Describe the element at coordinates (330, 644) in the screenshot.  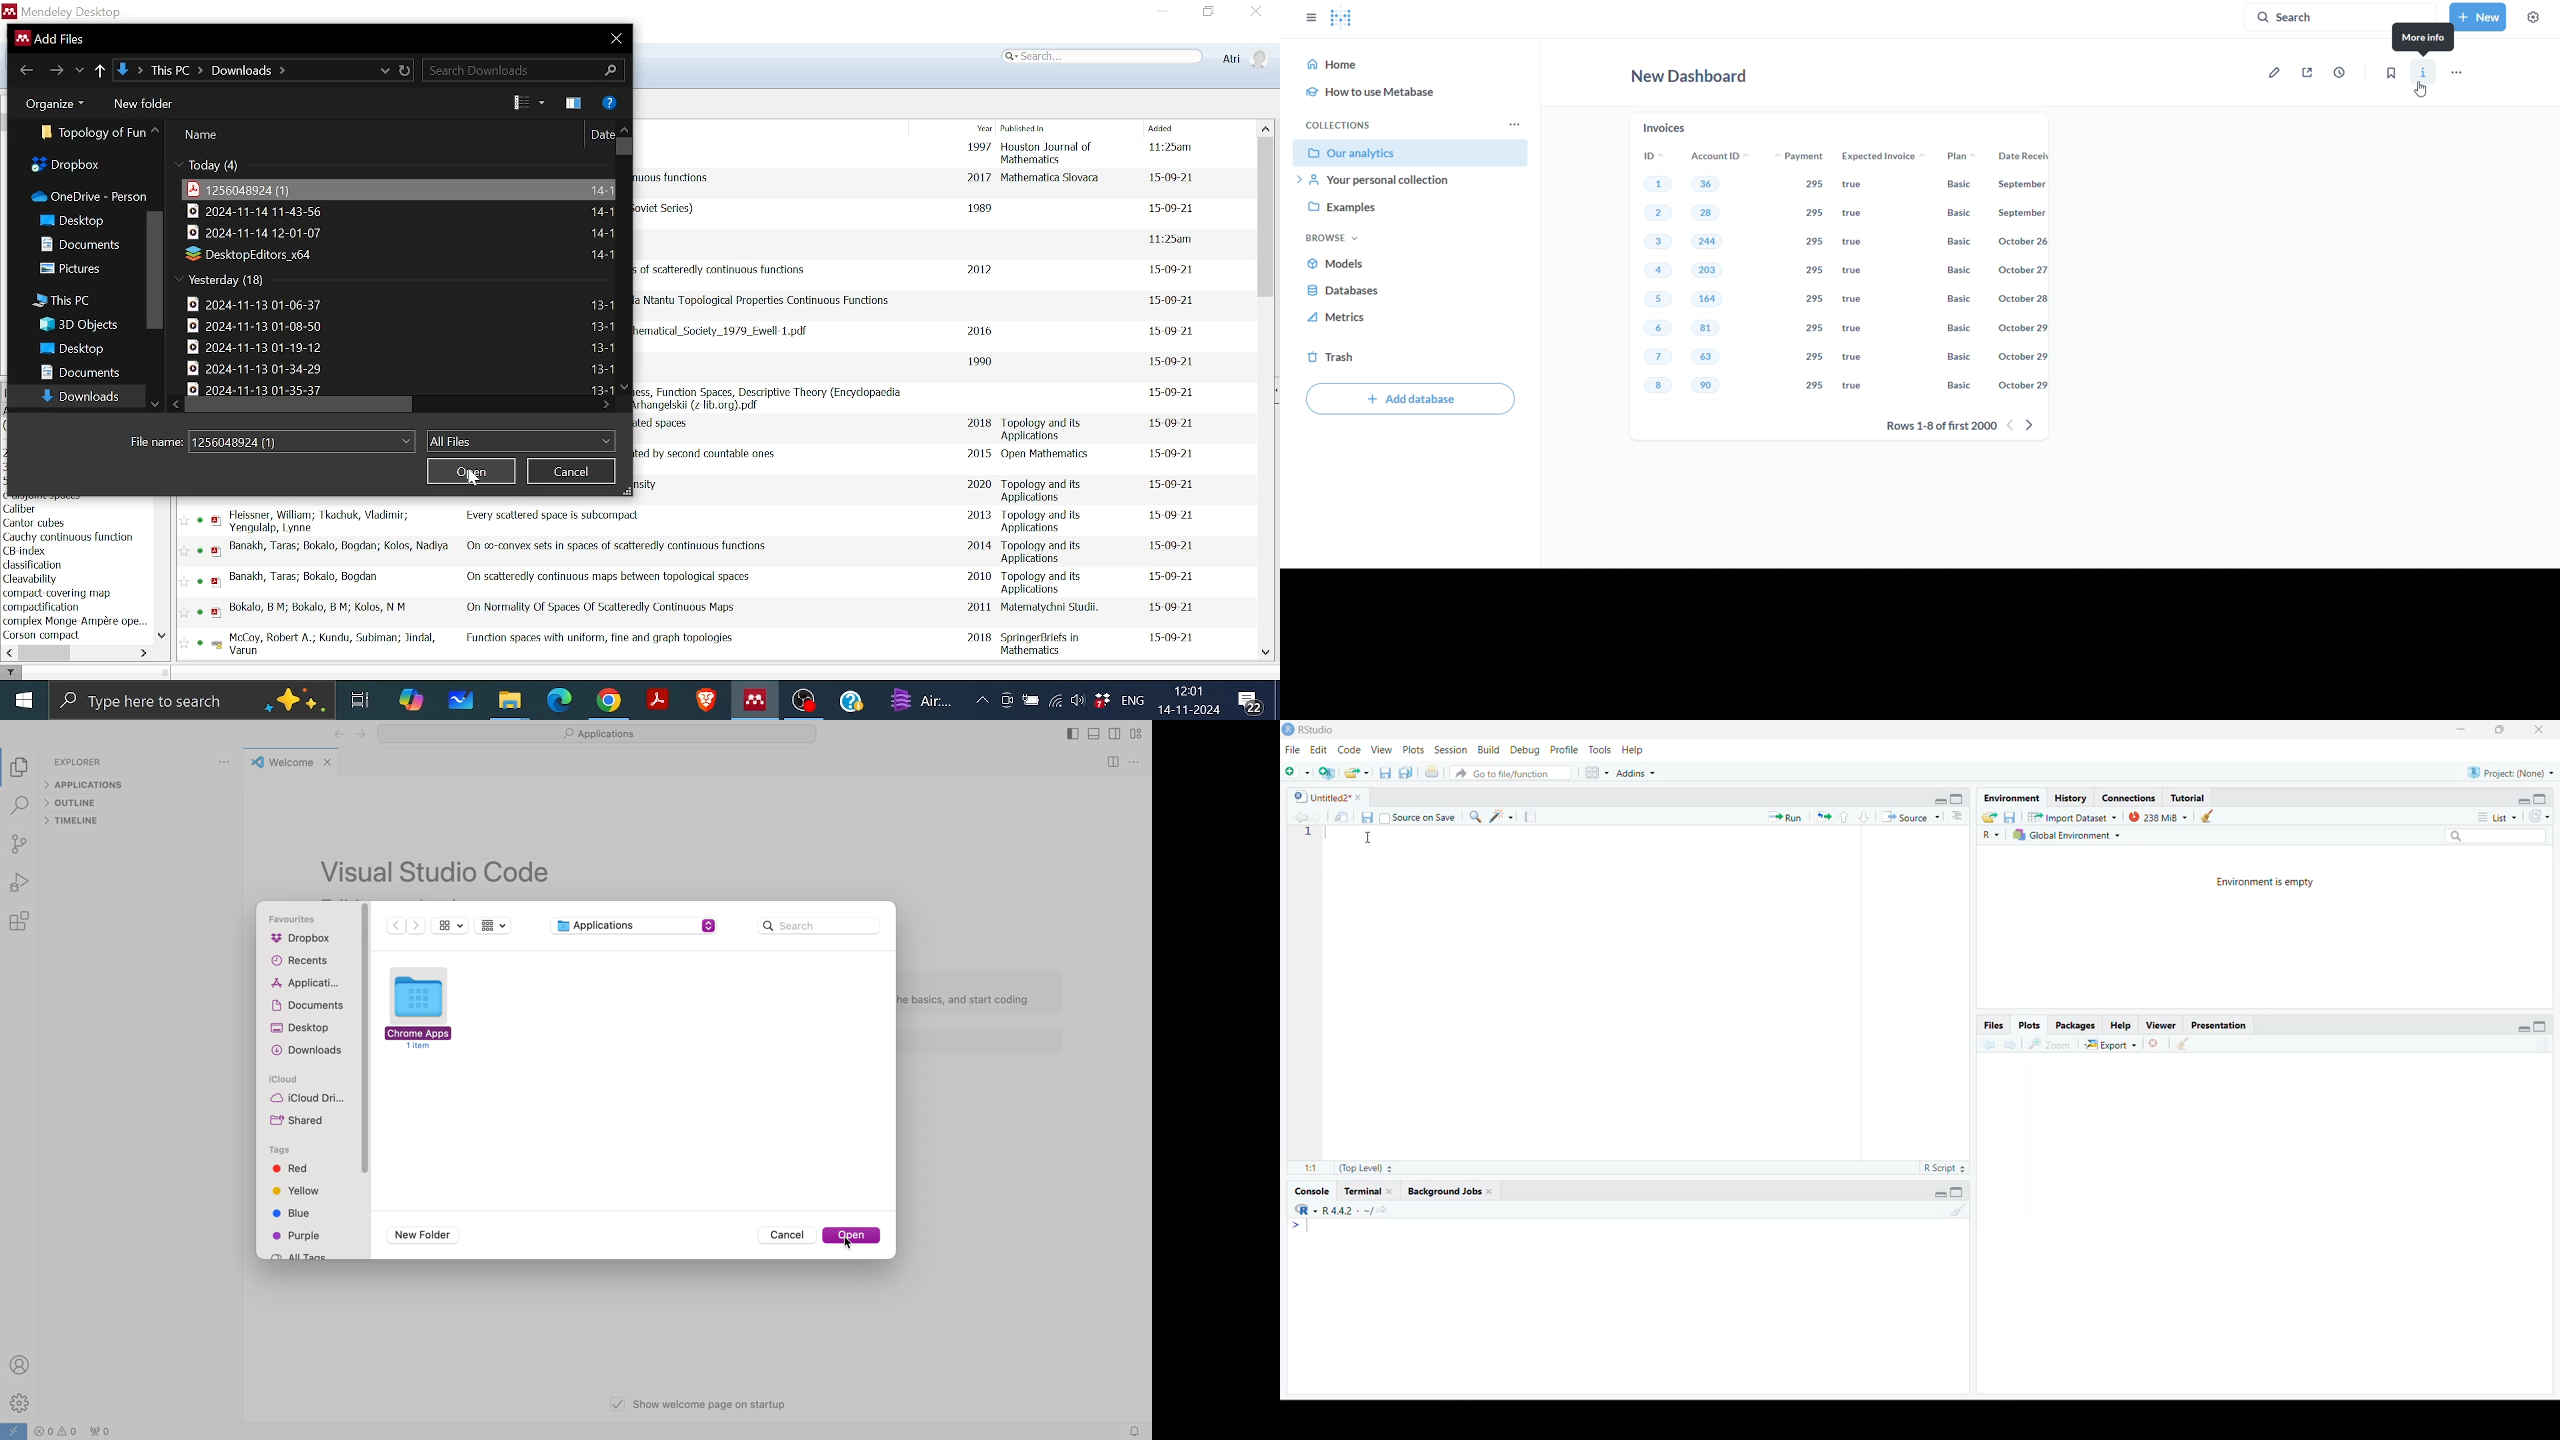
I see `Author` at that location.